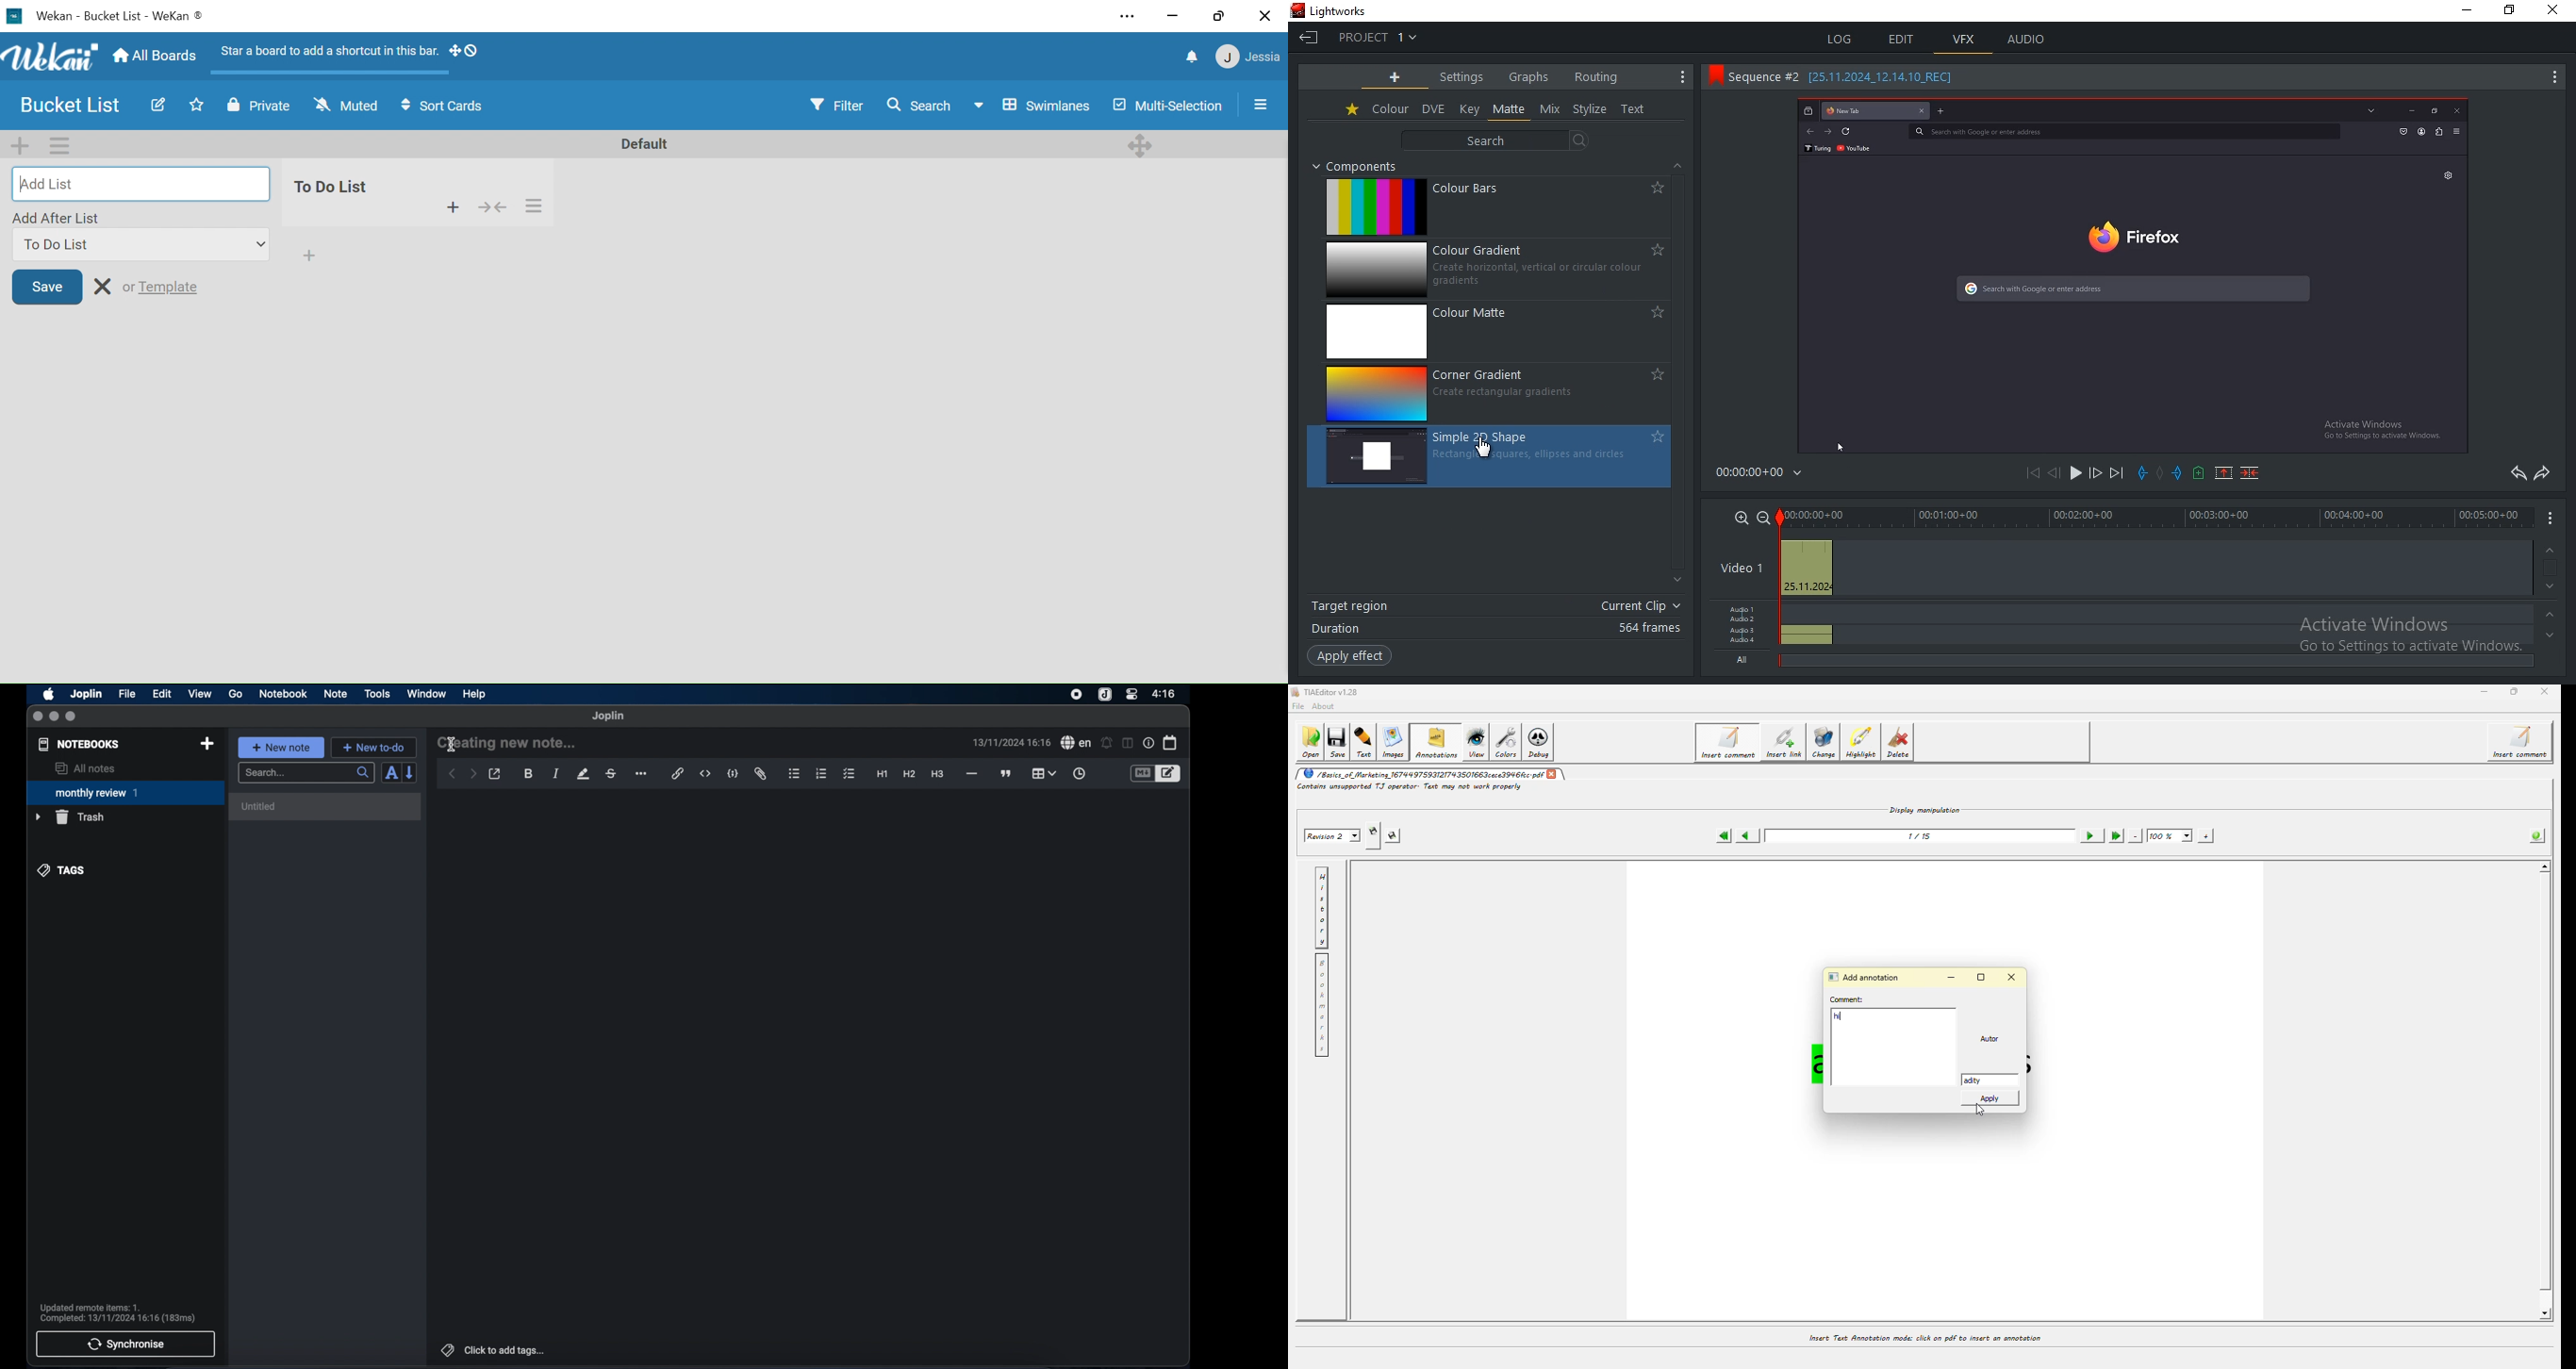  I want to click on time, so click(1166, 693).